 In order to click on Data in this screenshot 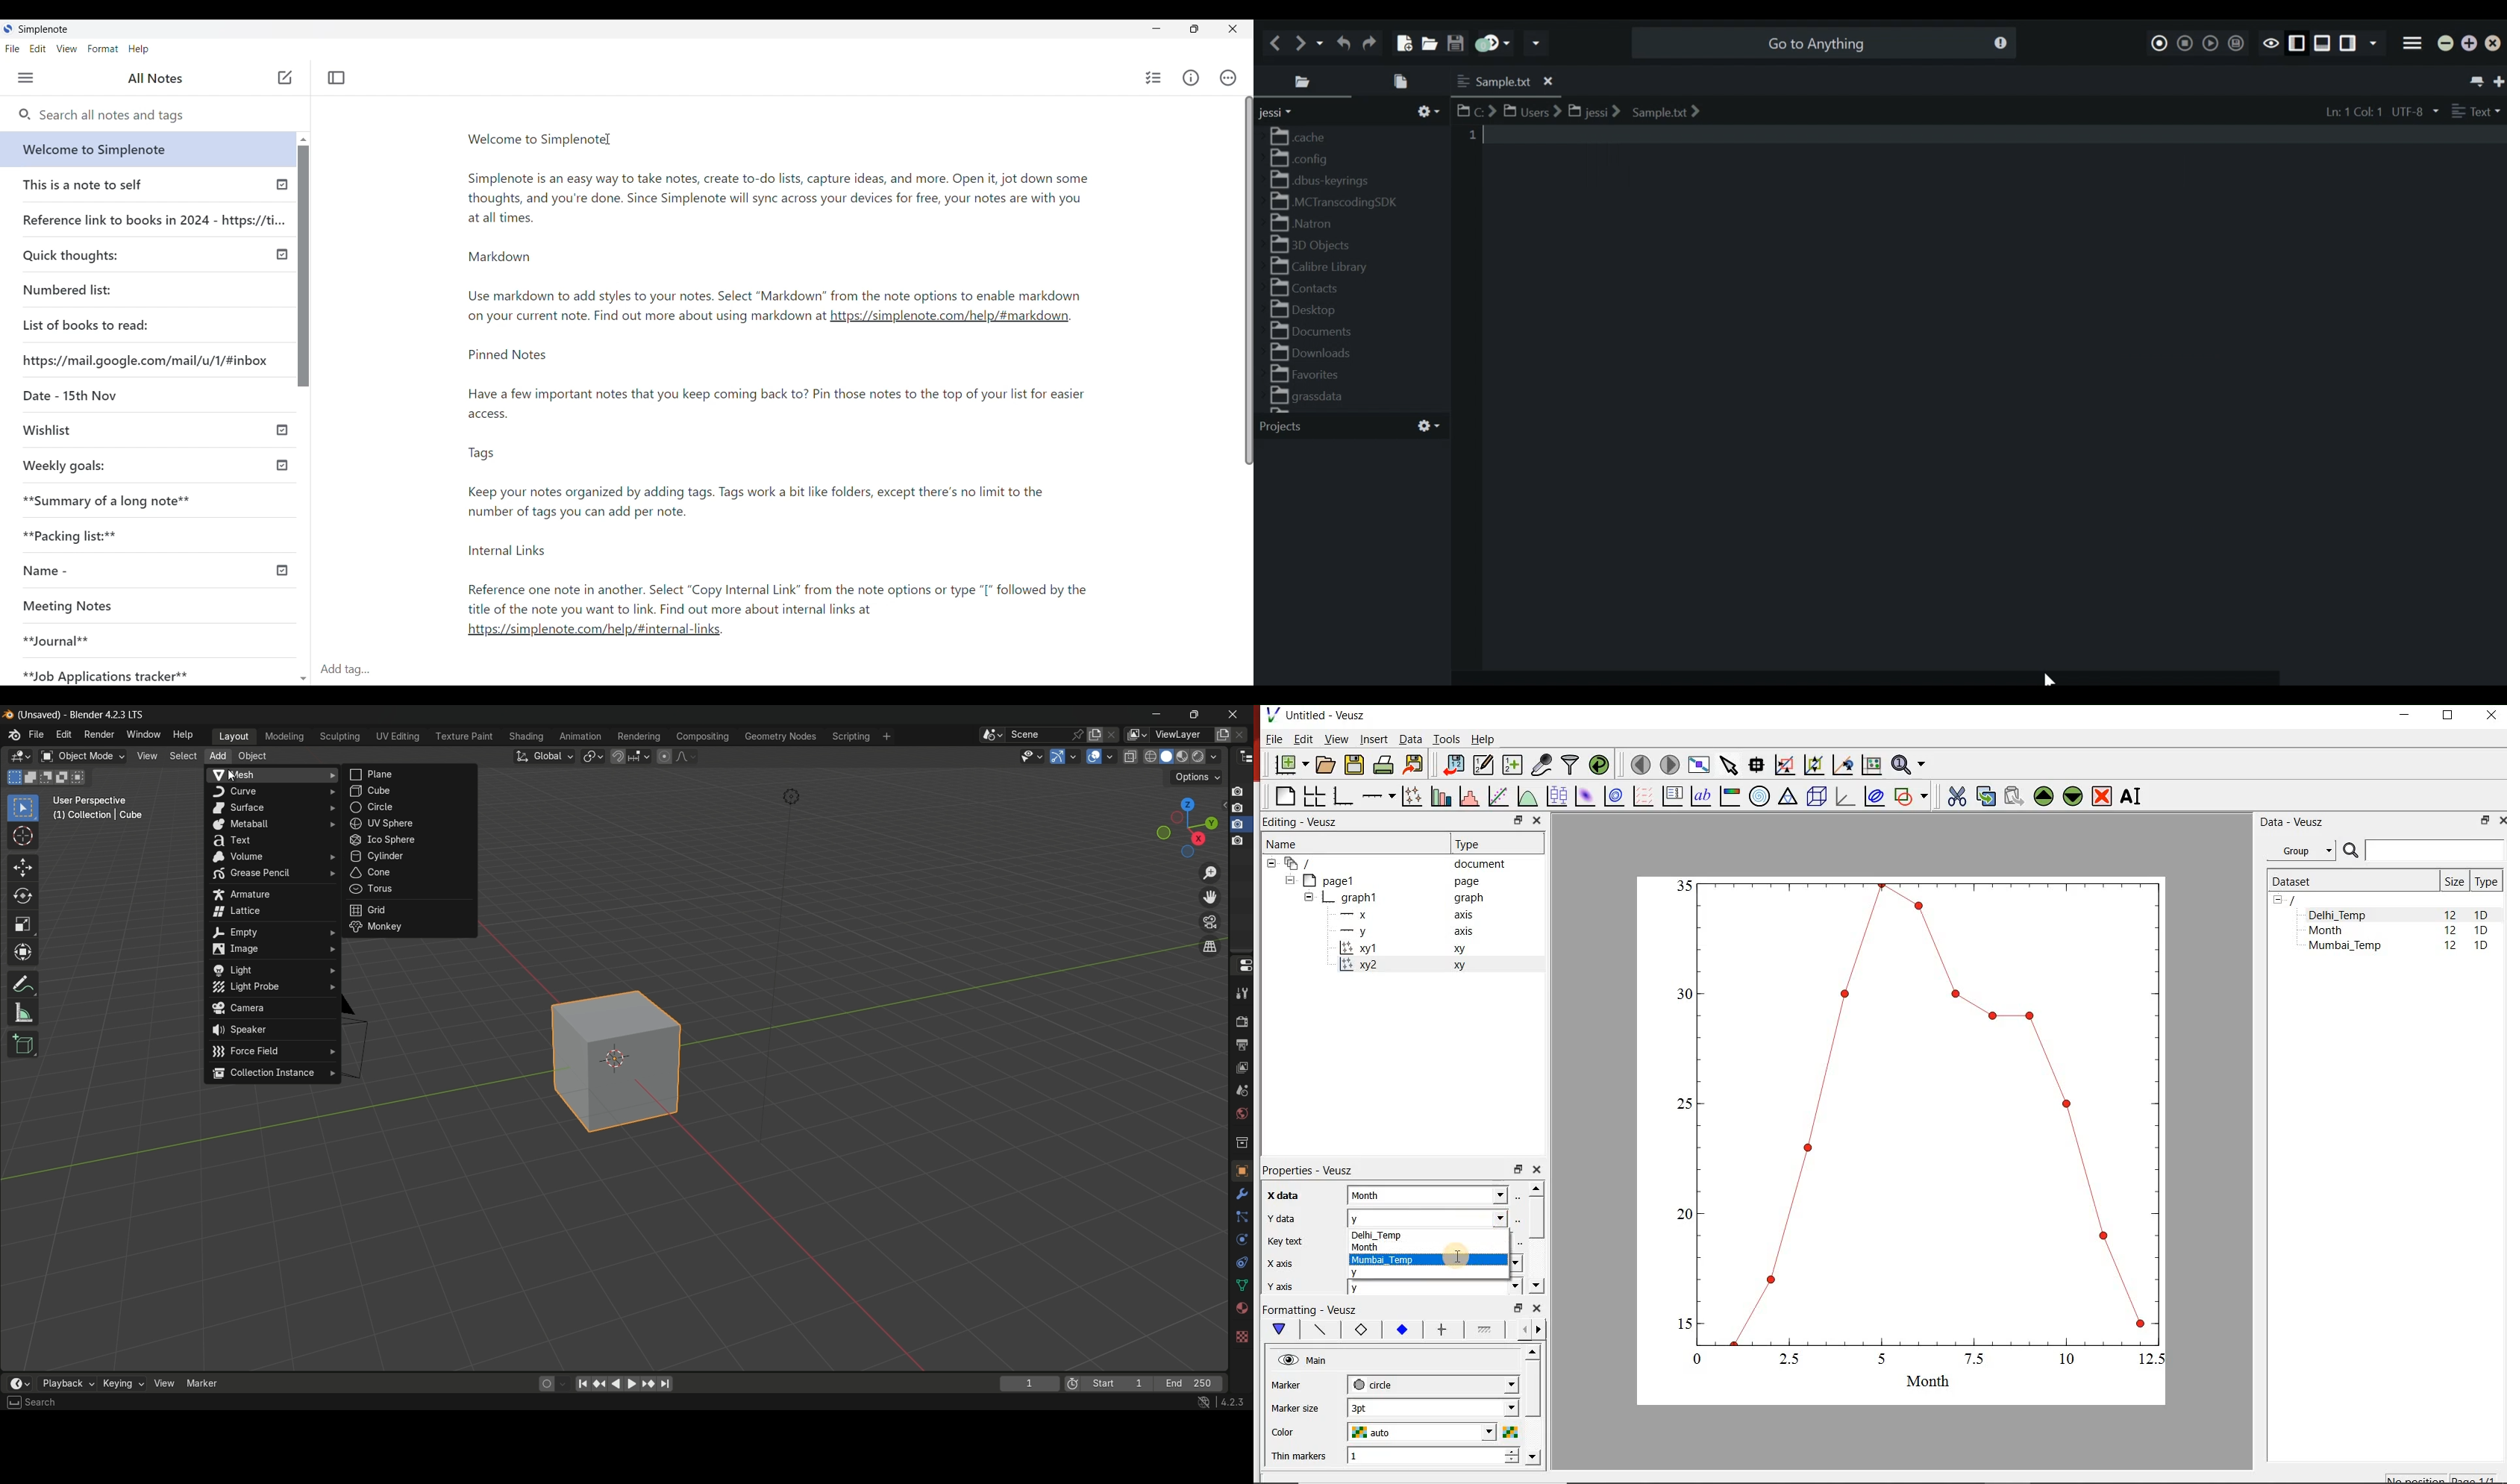, I will do `click(1409, 739)`.